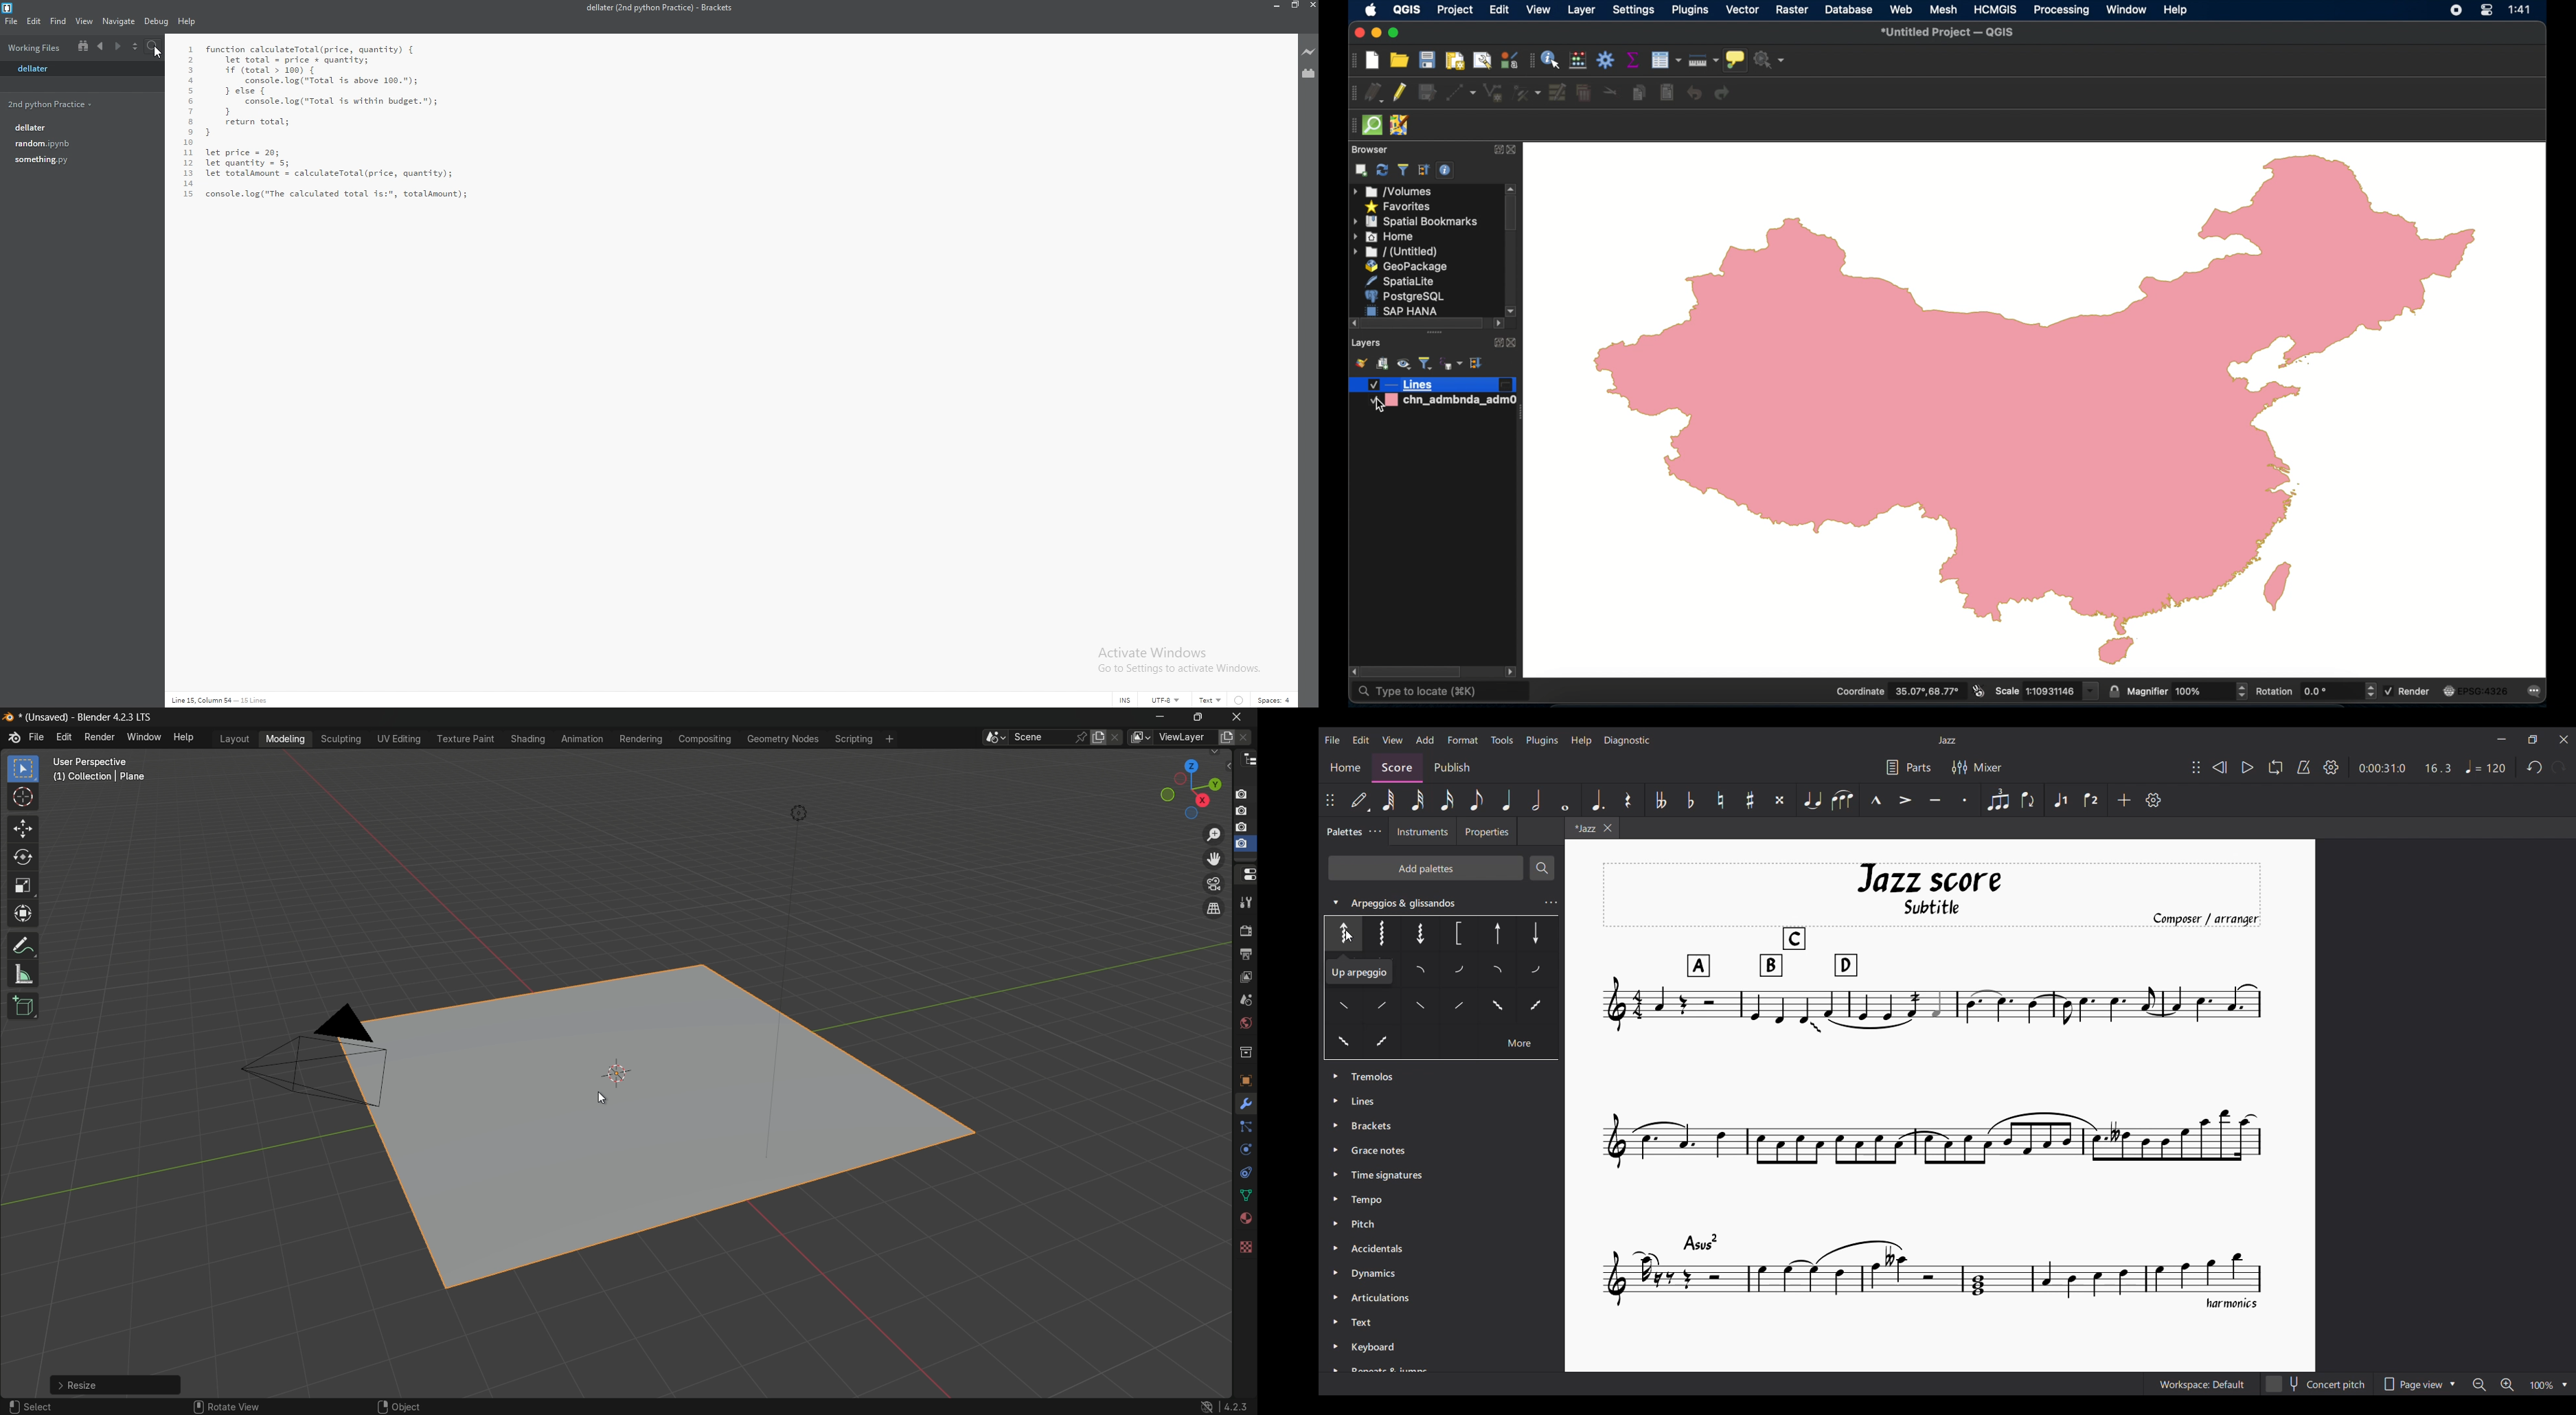  What do you see at coordinates (2485, 12) in the screenshot?
I see `control center` at bounding box center [2485, 12].